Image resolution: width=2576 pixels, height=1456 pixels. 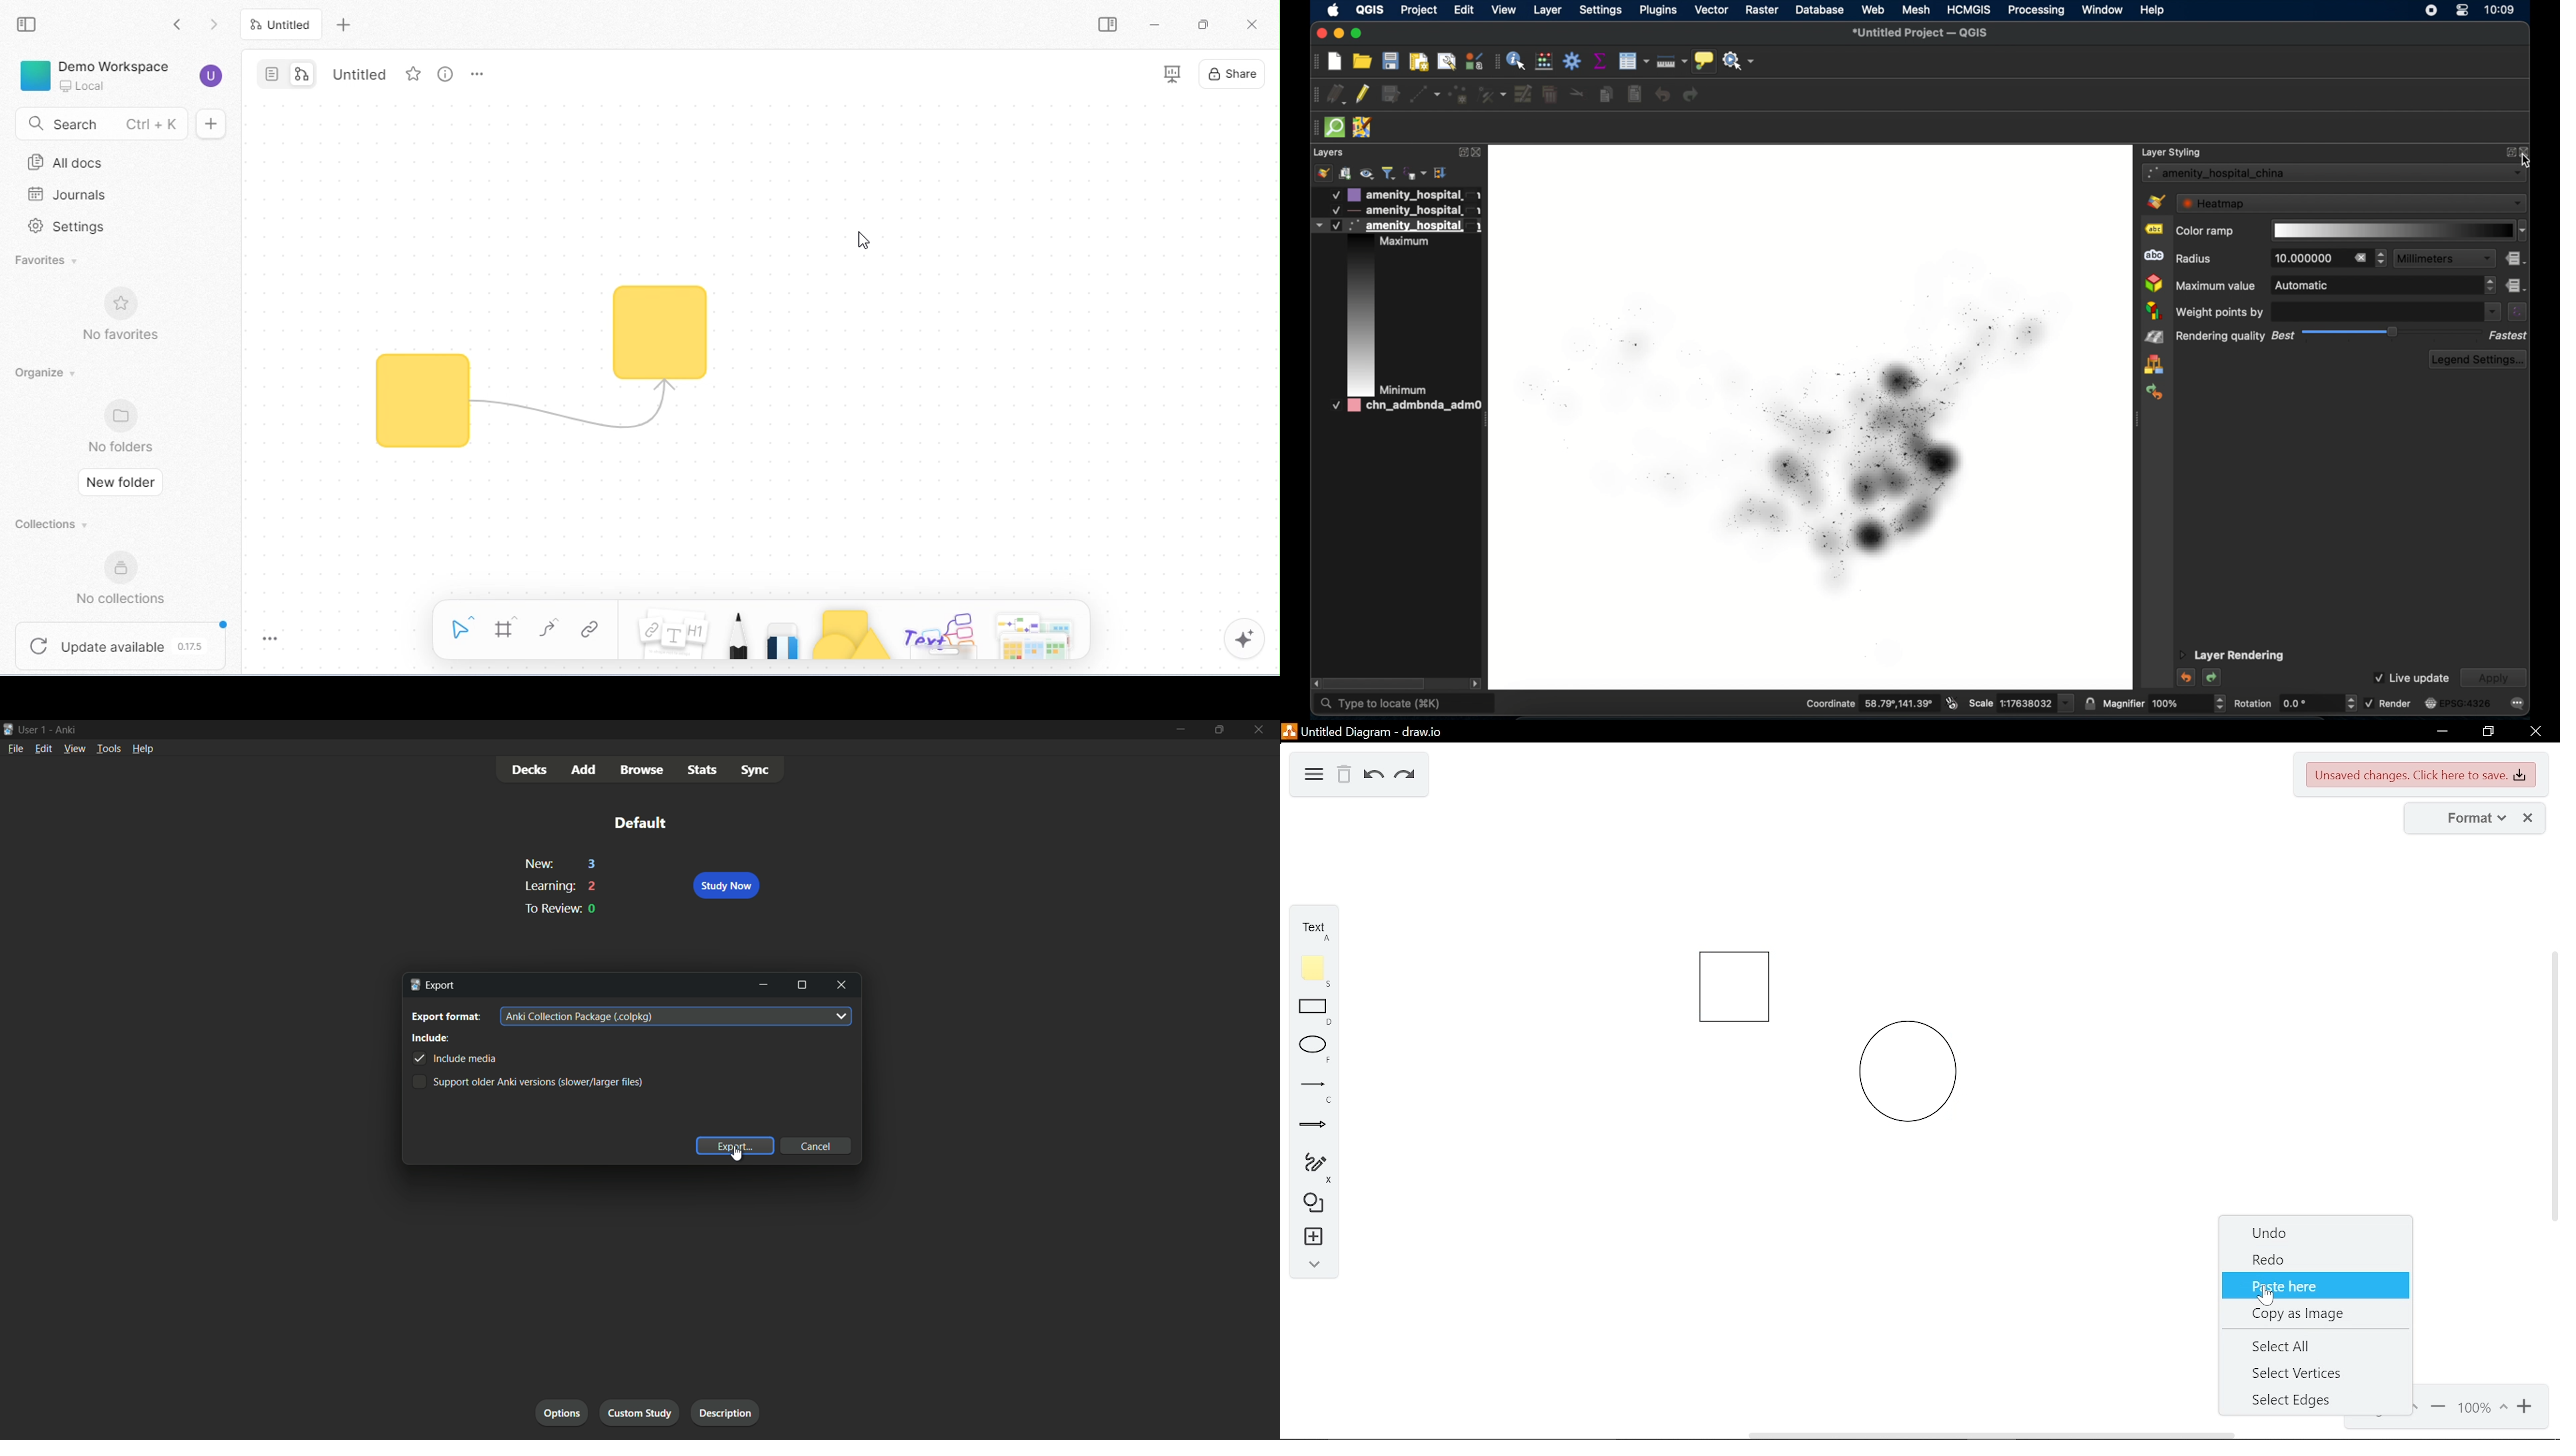 What do you see at coordinates (549, 908) in the screenshot?
I see `to review` at bounding box center [549, 908].